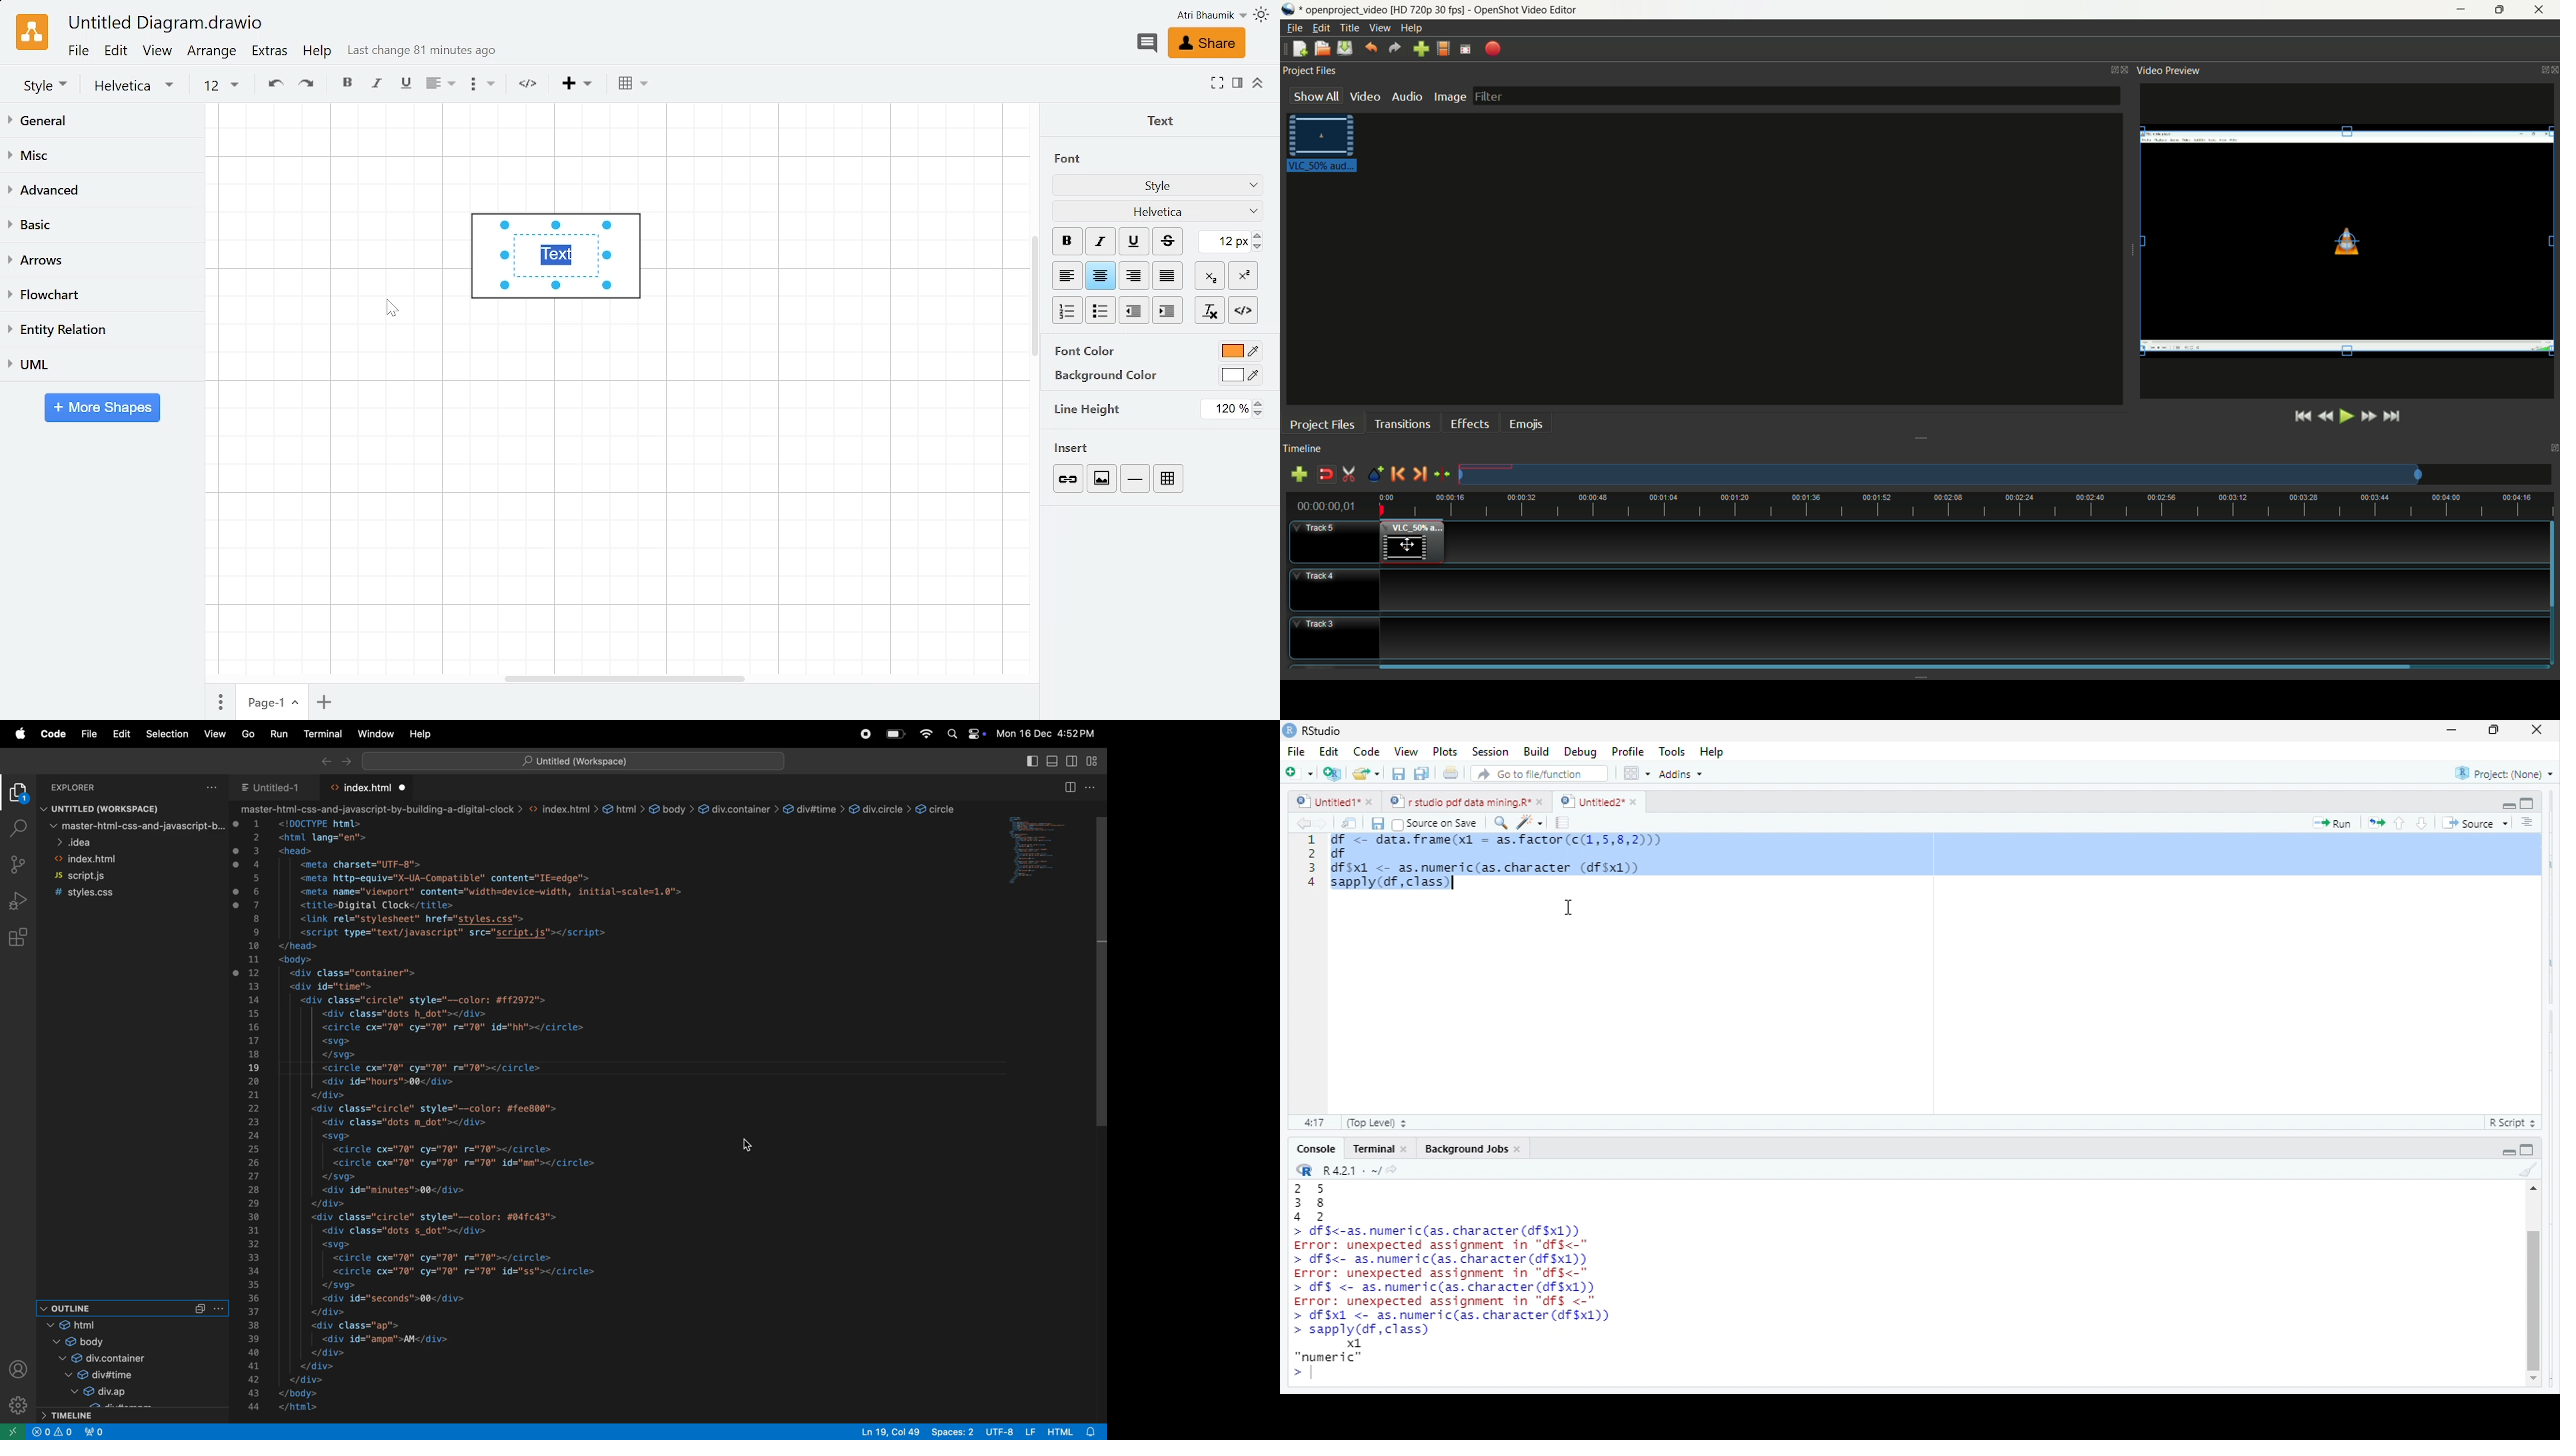  I want to click on Arrange, so click(213, 53).